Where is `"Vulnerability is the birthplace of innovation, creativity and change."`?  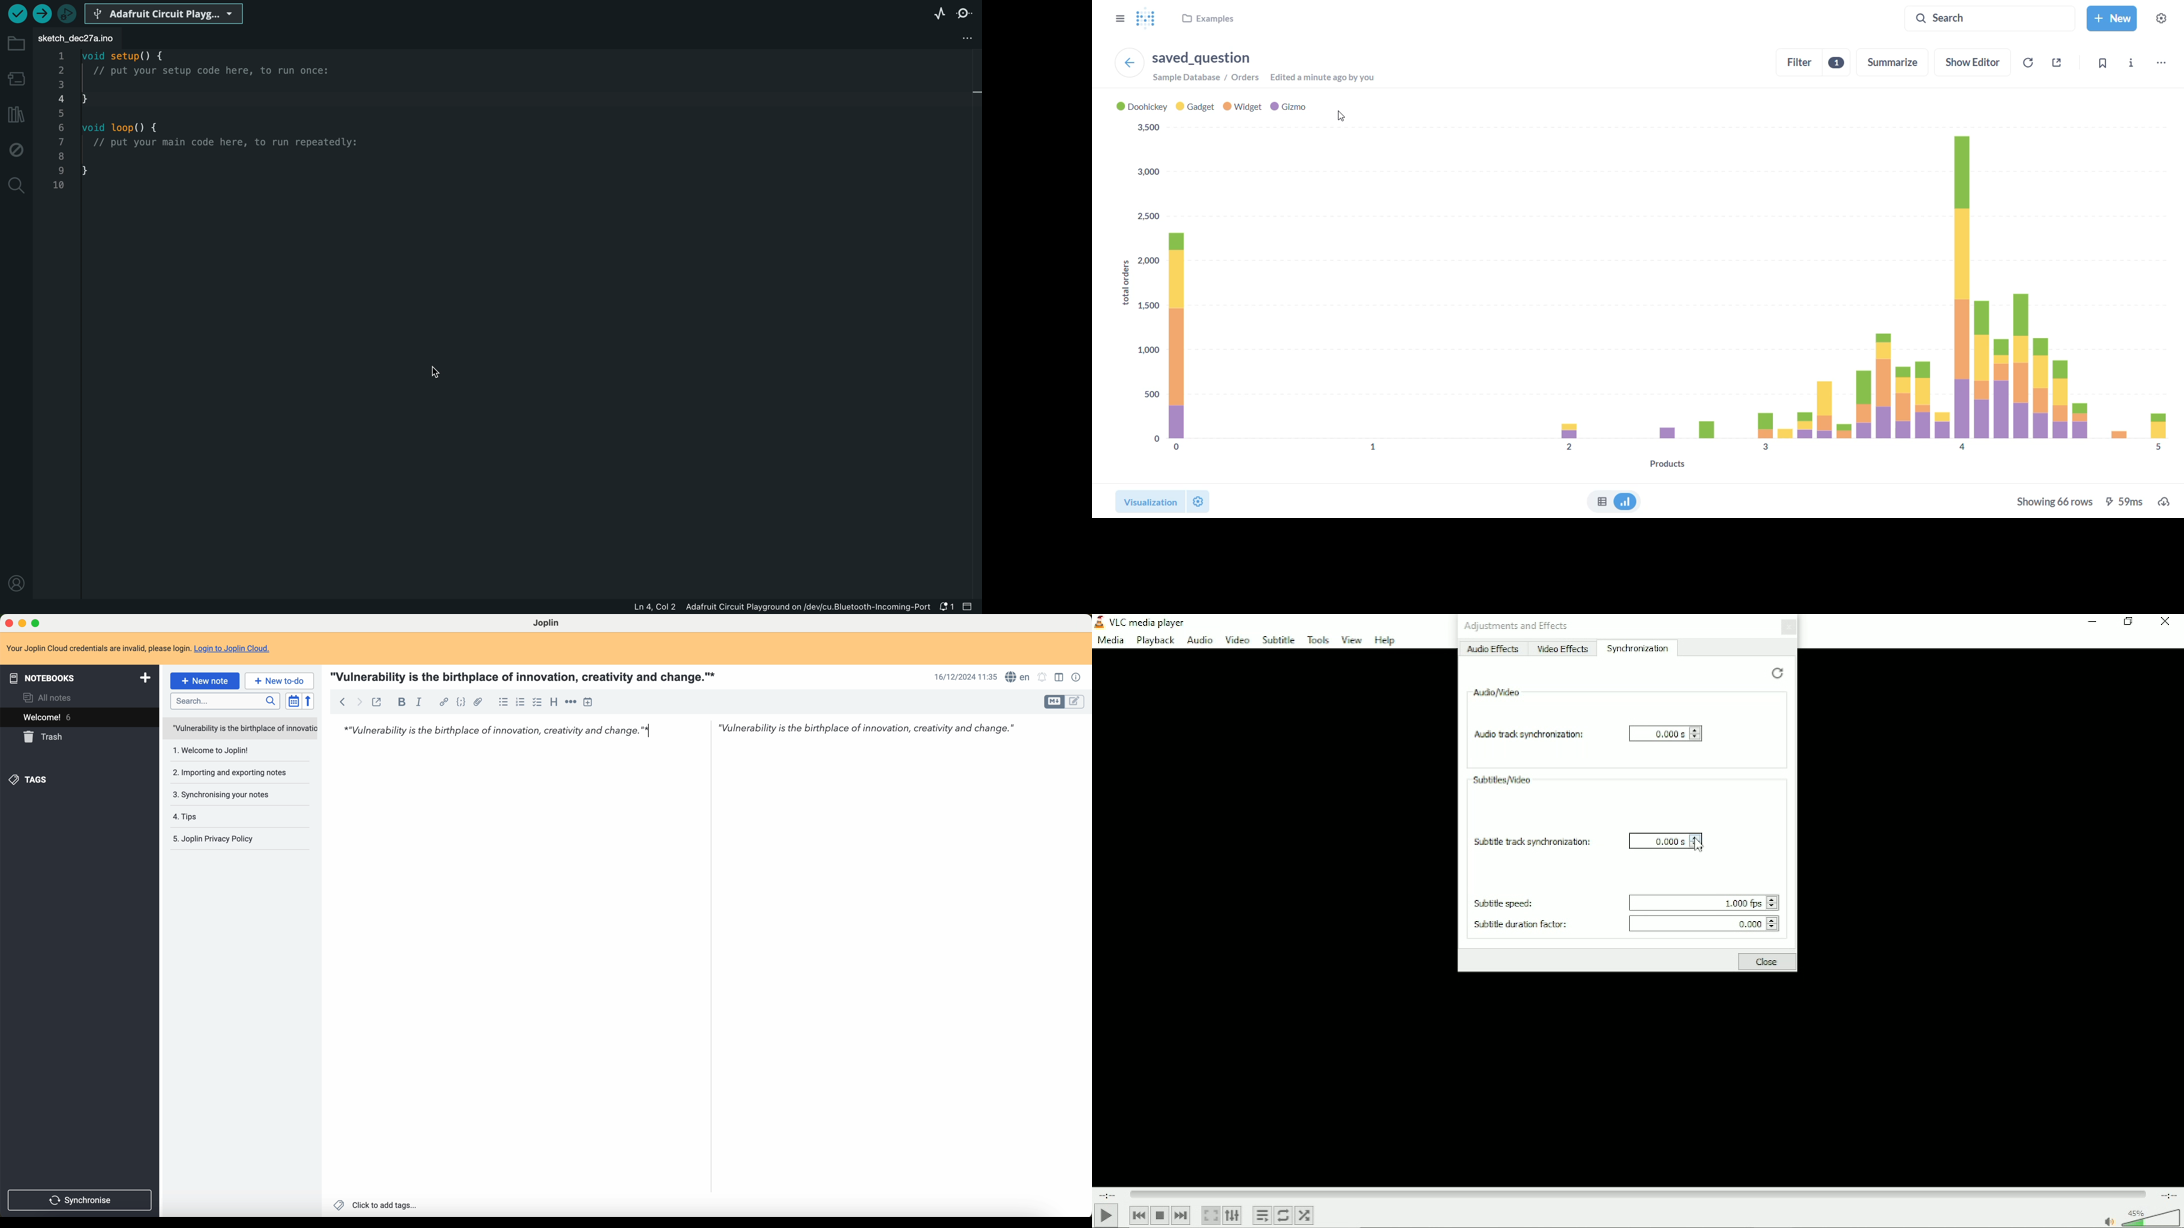 "Vulnerability is the birthplace of innovation, creativity and change." is located at coordinates (872, 731).